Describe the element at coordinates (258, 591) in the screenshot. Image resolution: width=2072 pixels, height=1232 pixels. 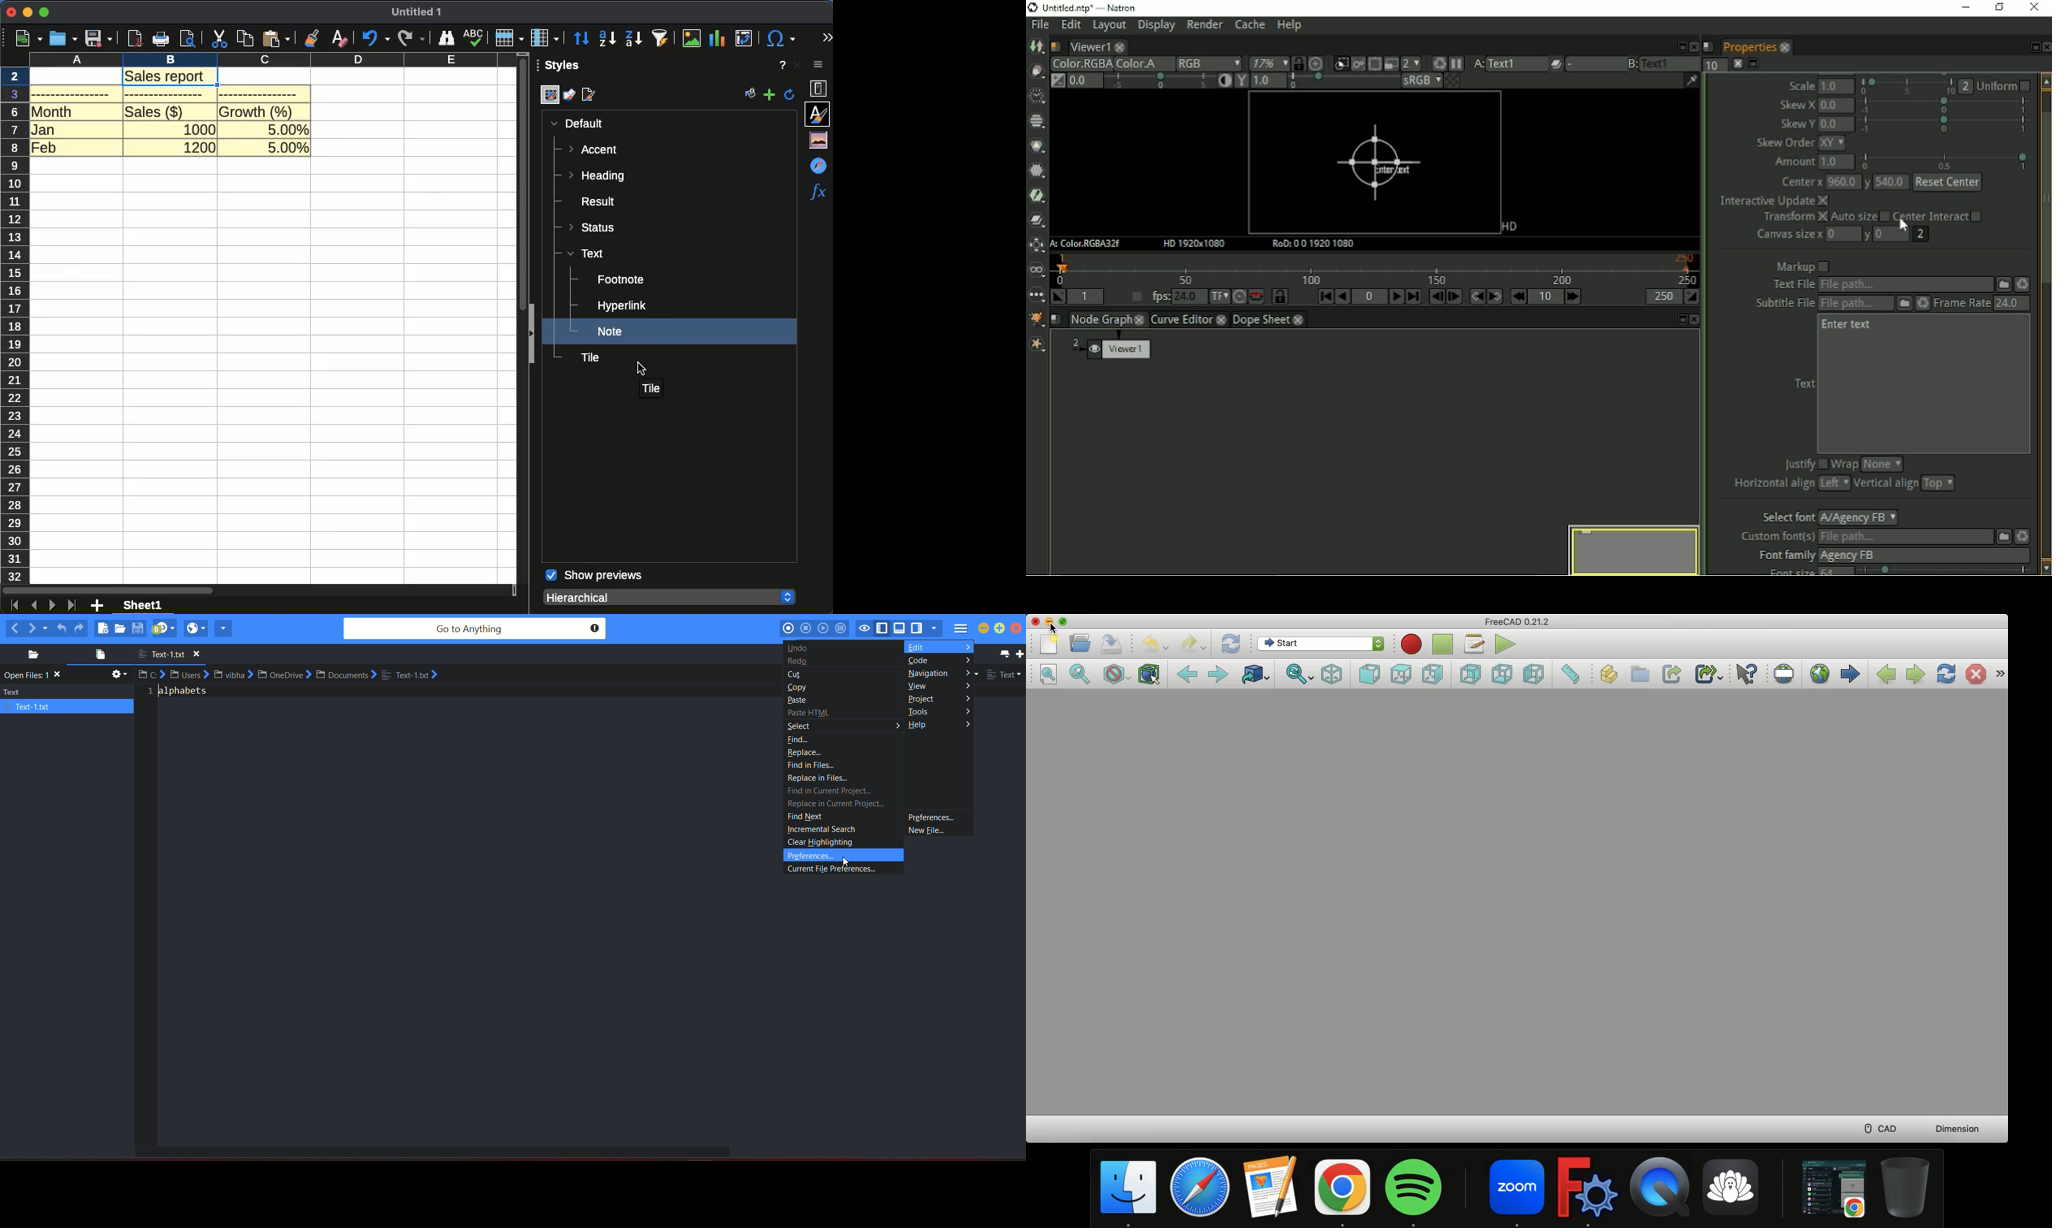
I see `scroll` at that location.